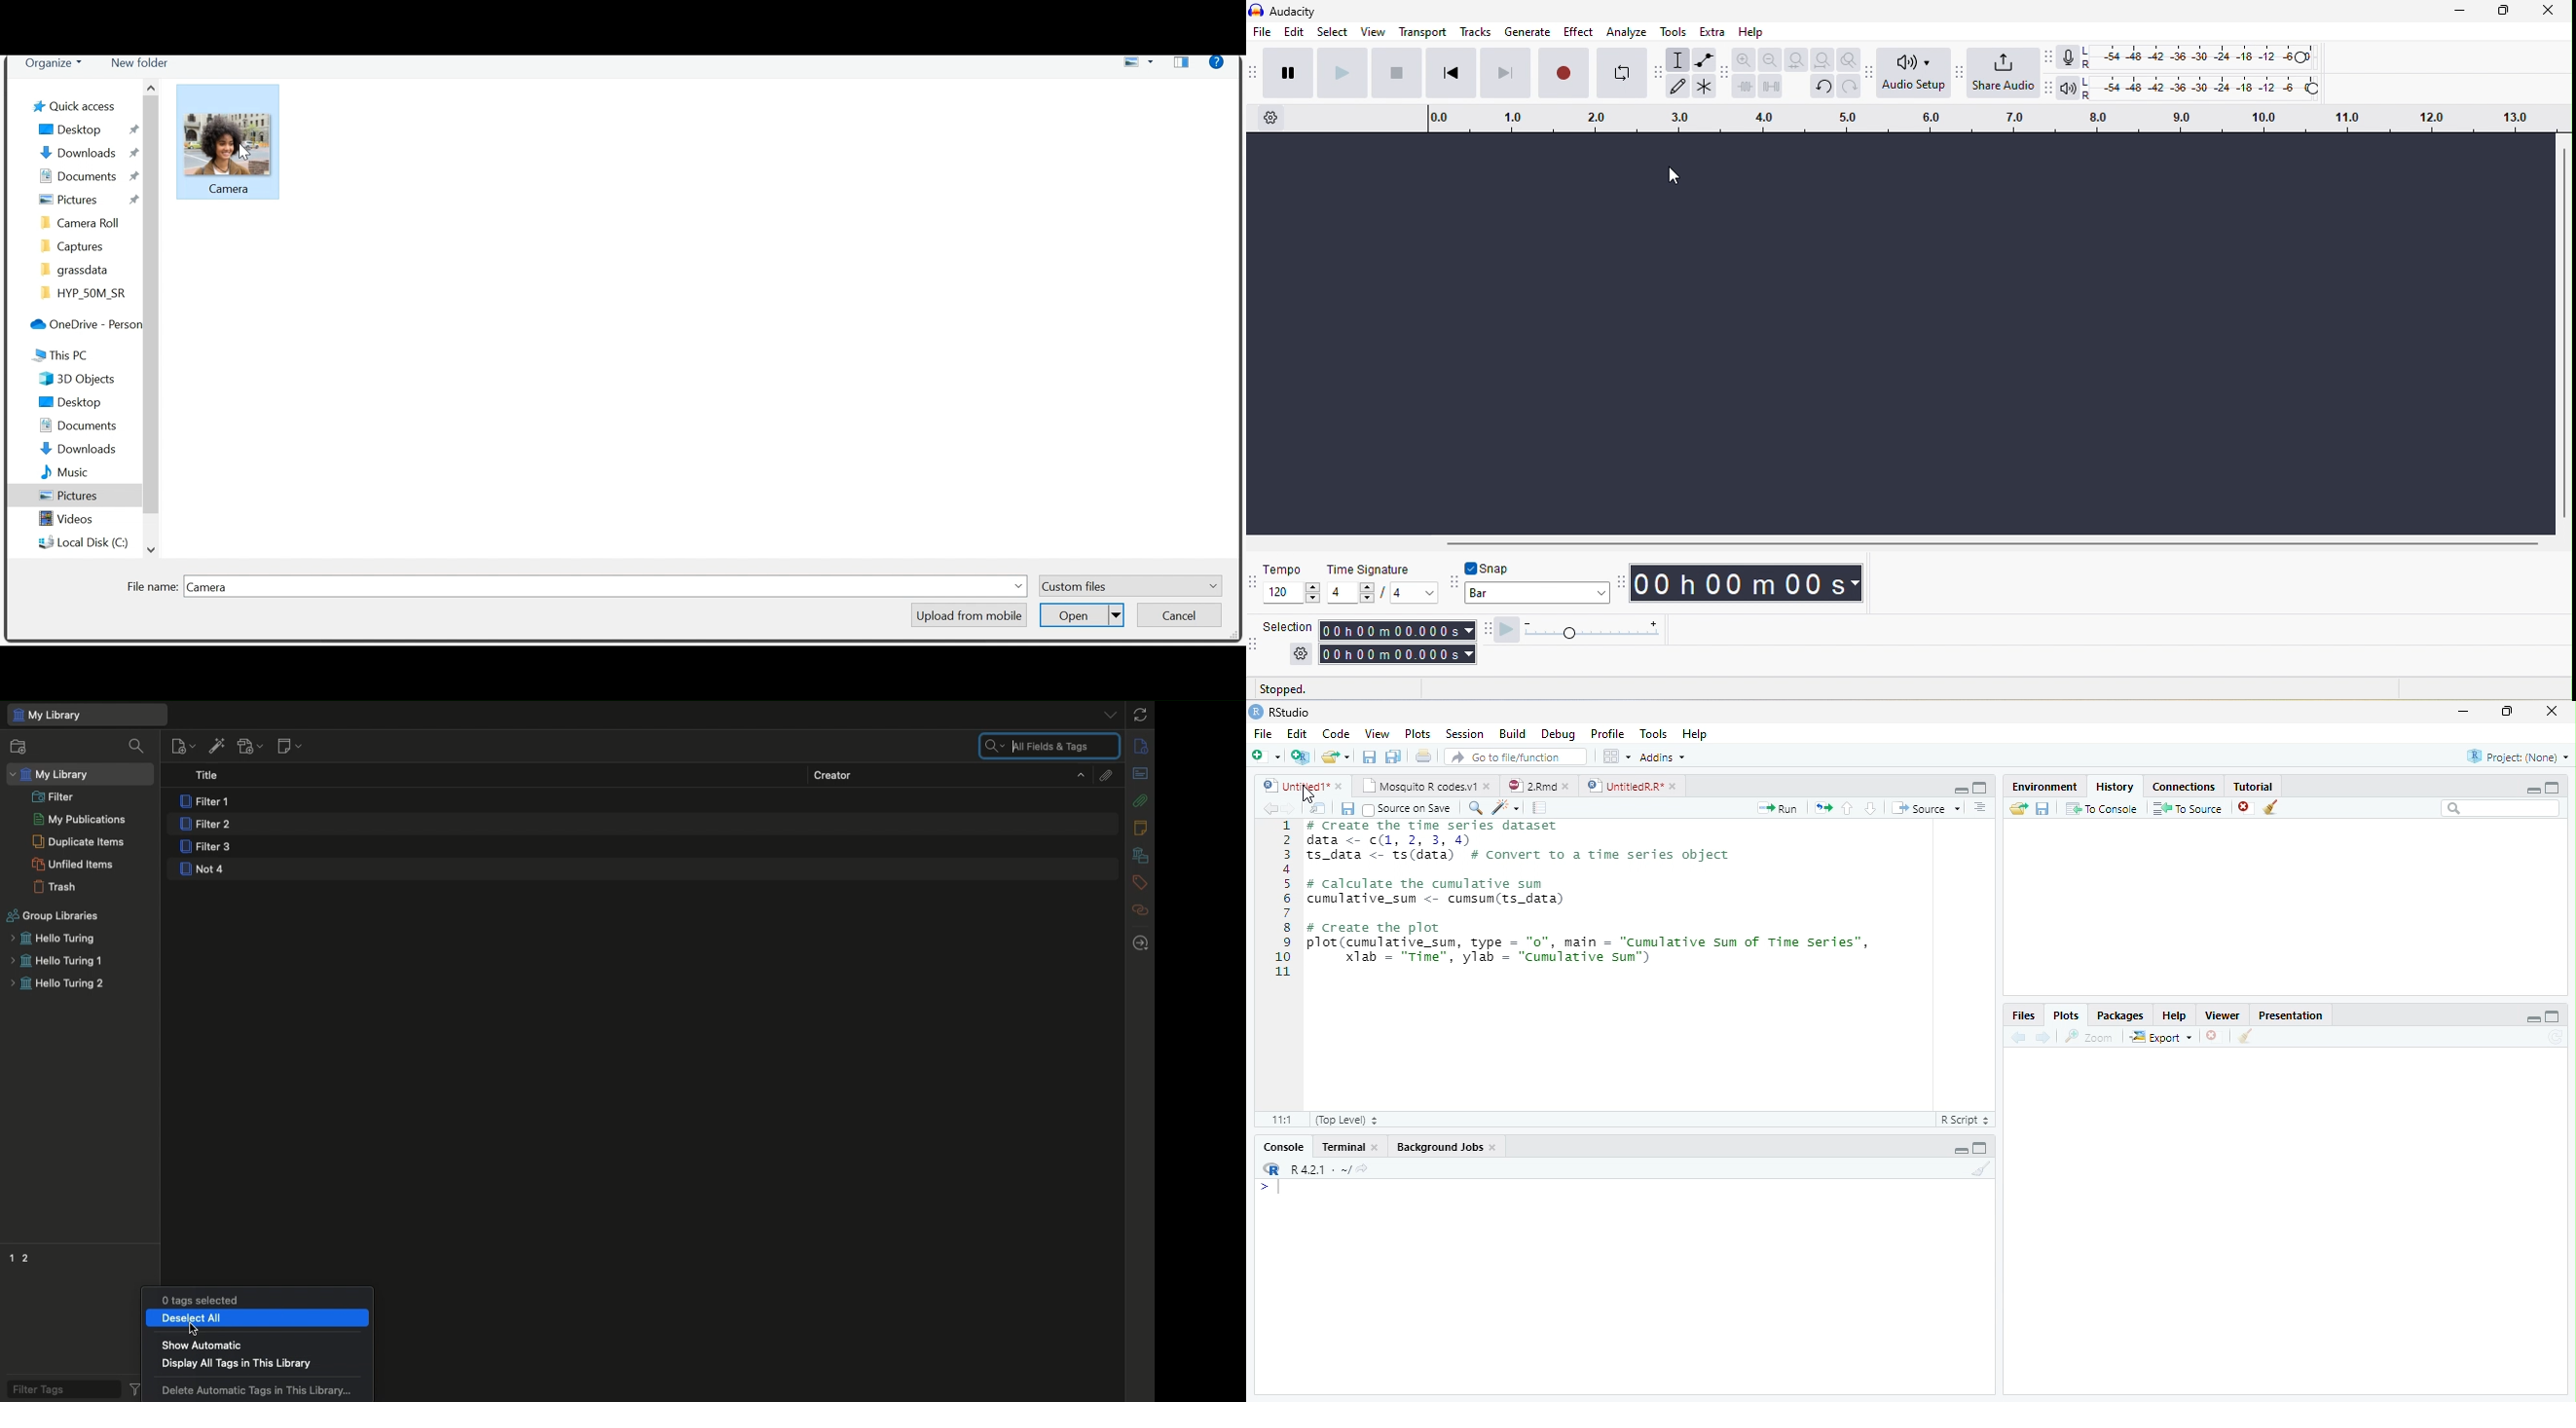 This screenshot has width=2576, height=1428. Describe the element at coordinates (1464, 734) in the screenshot. I see `Session` at that location.